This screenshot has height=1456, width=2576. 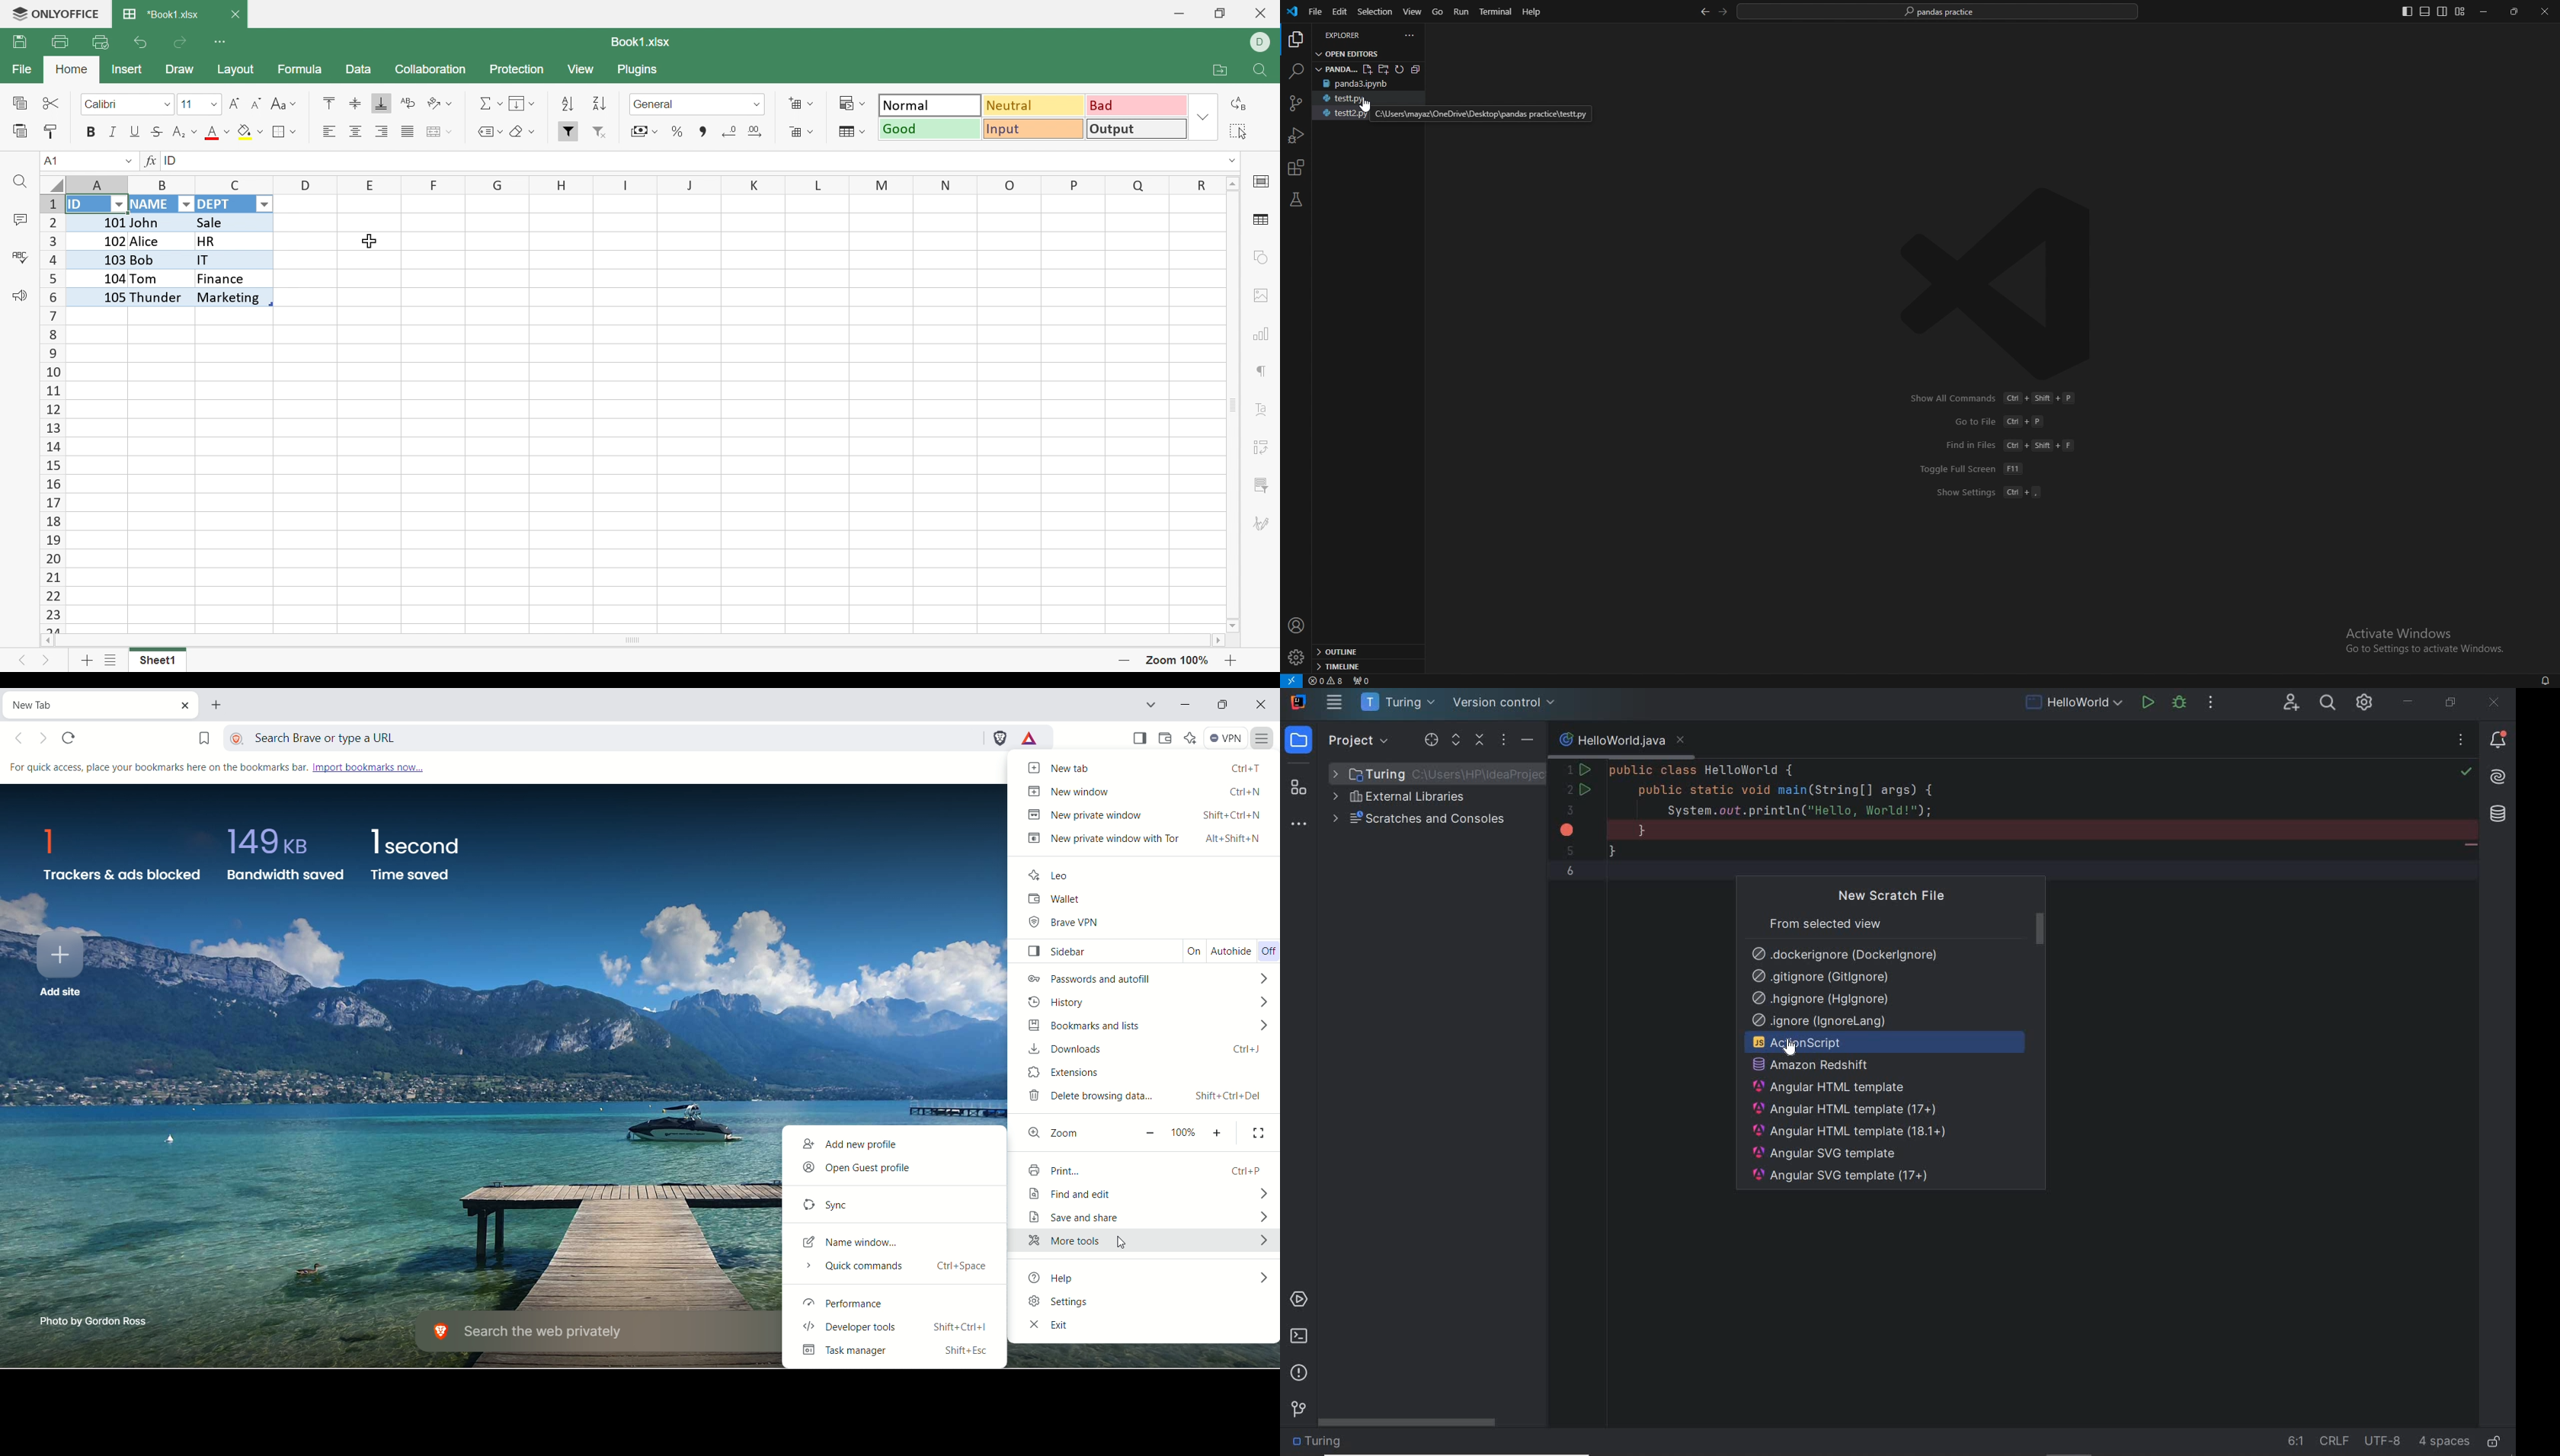 I want to click on ports forwarded, so click(x=1361, y=679).